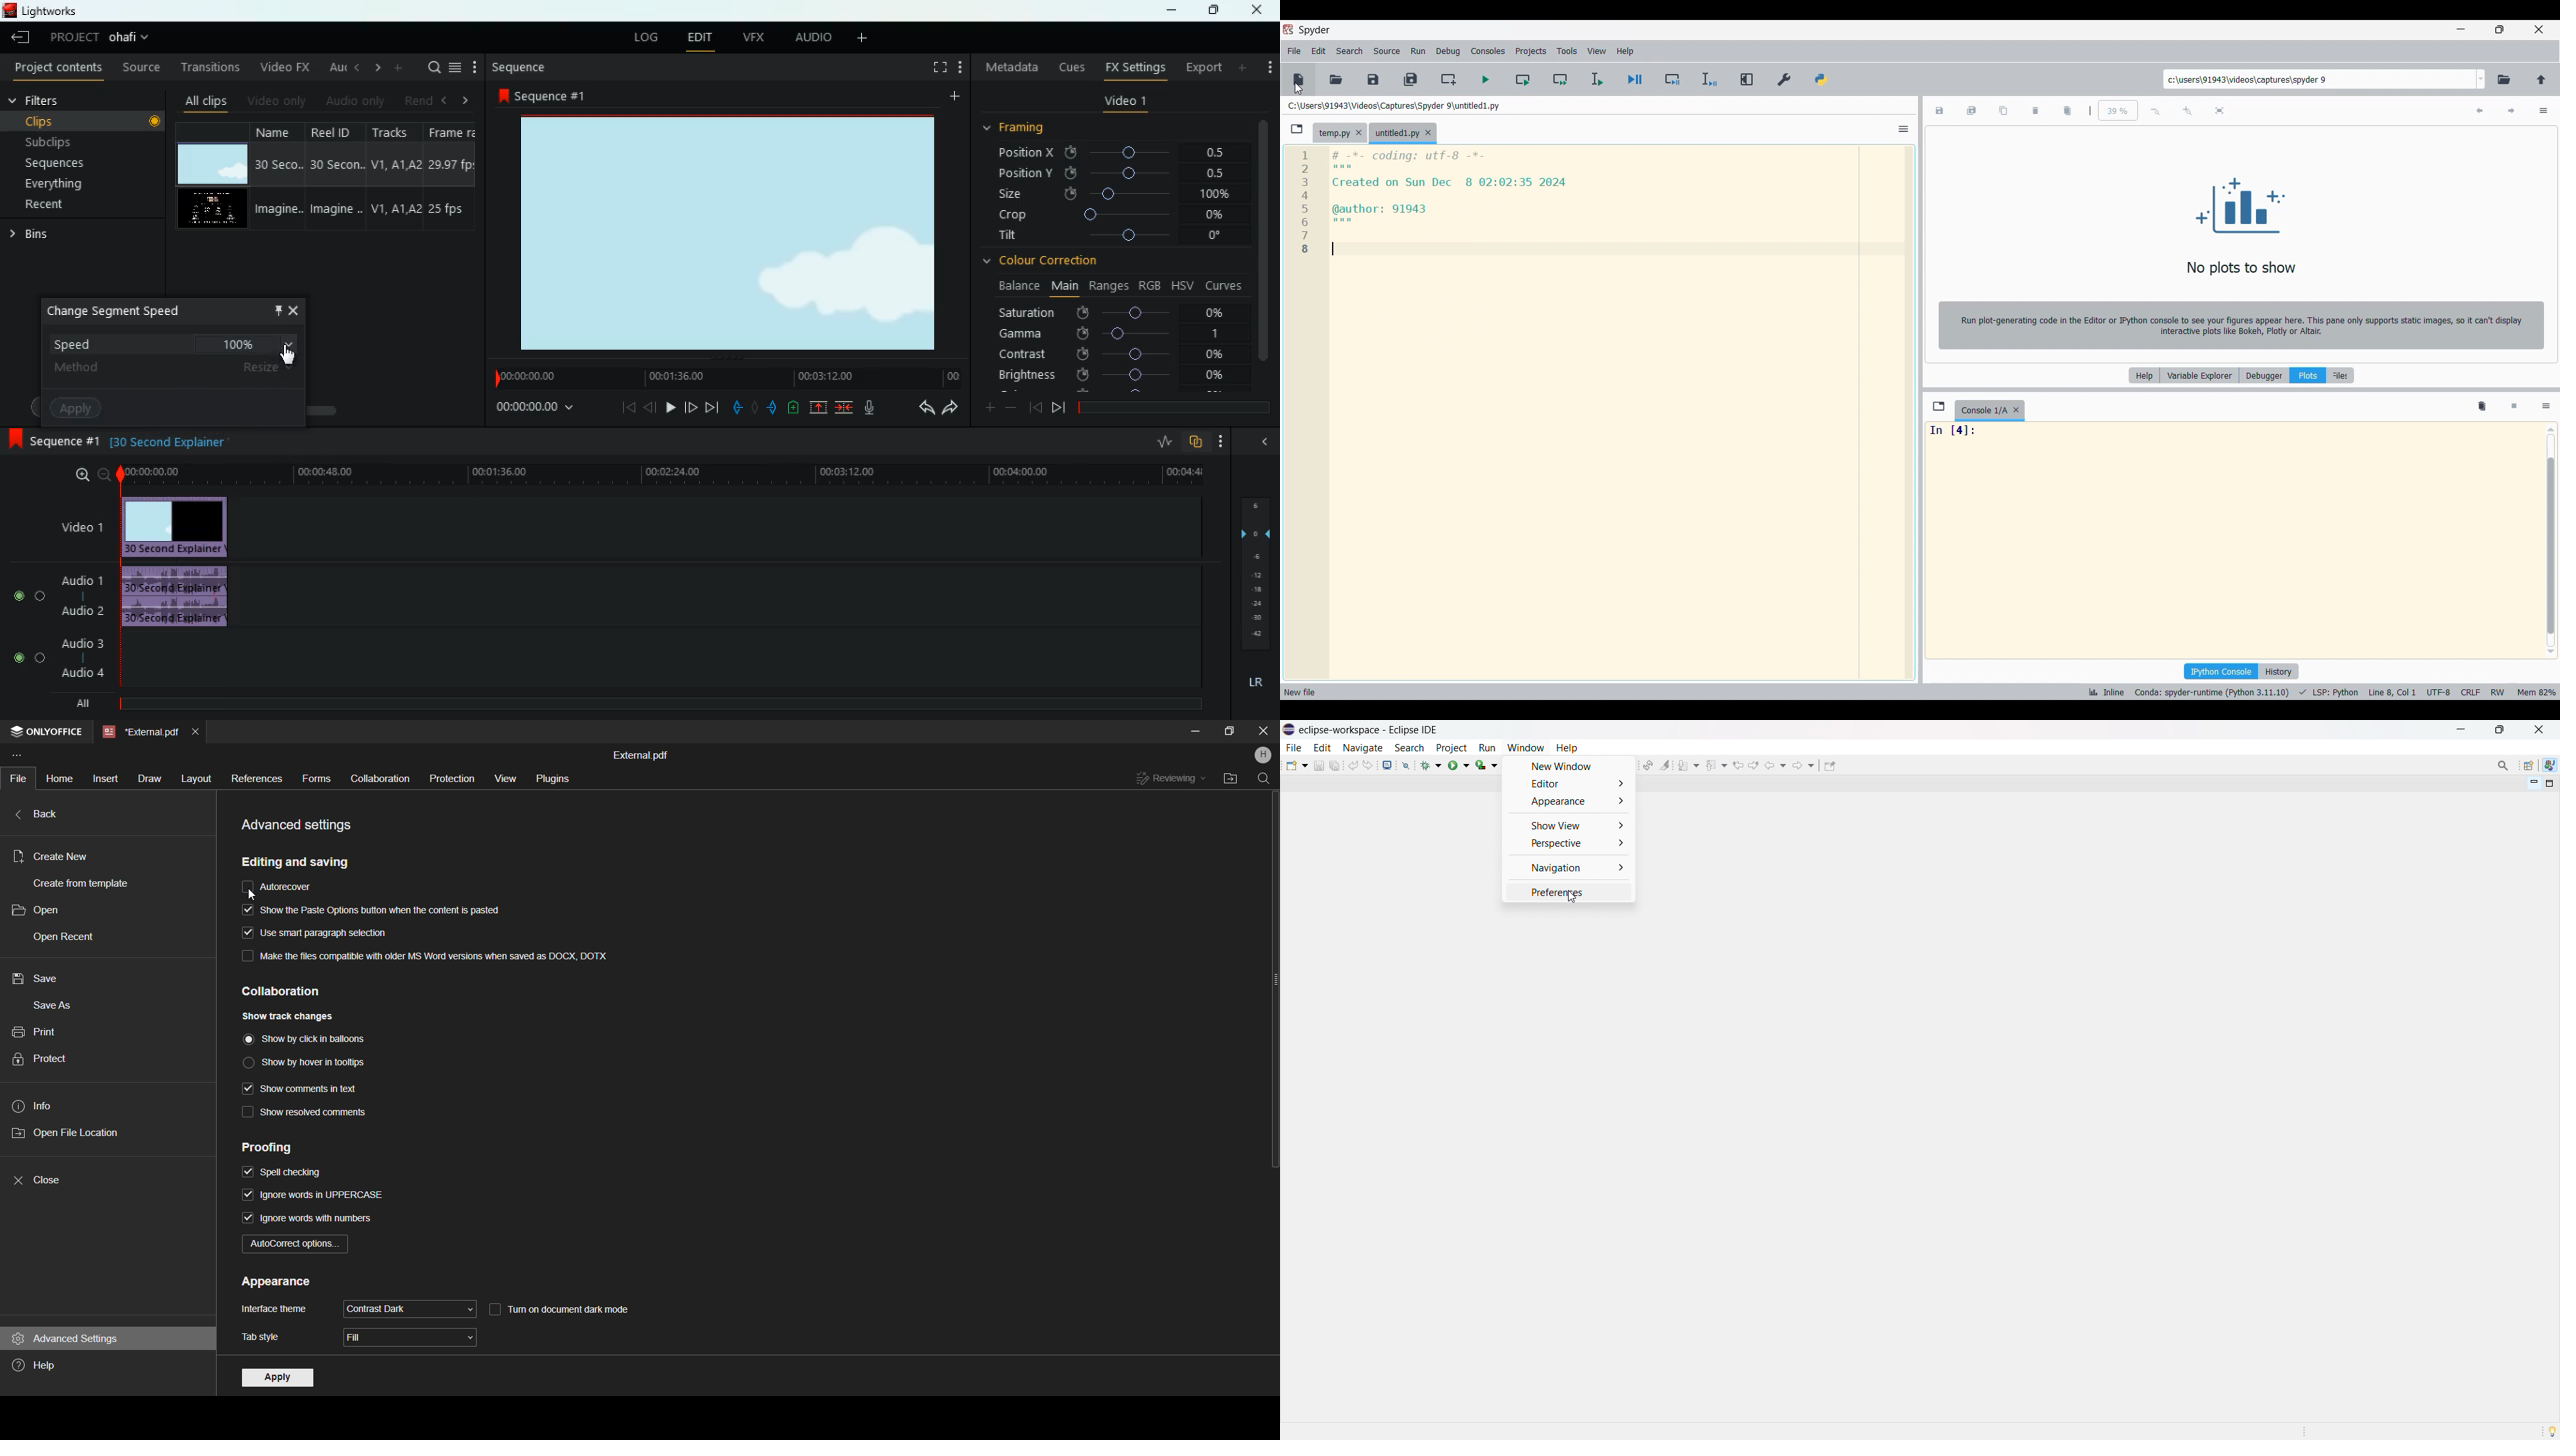  I want to click on Current tab, so click(1333, 133).